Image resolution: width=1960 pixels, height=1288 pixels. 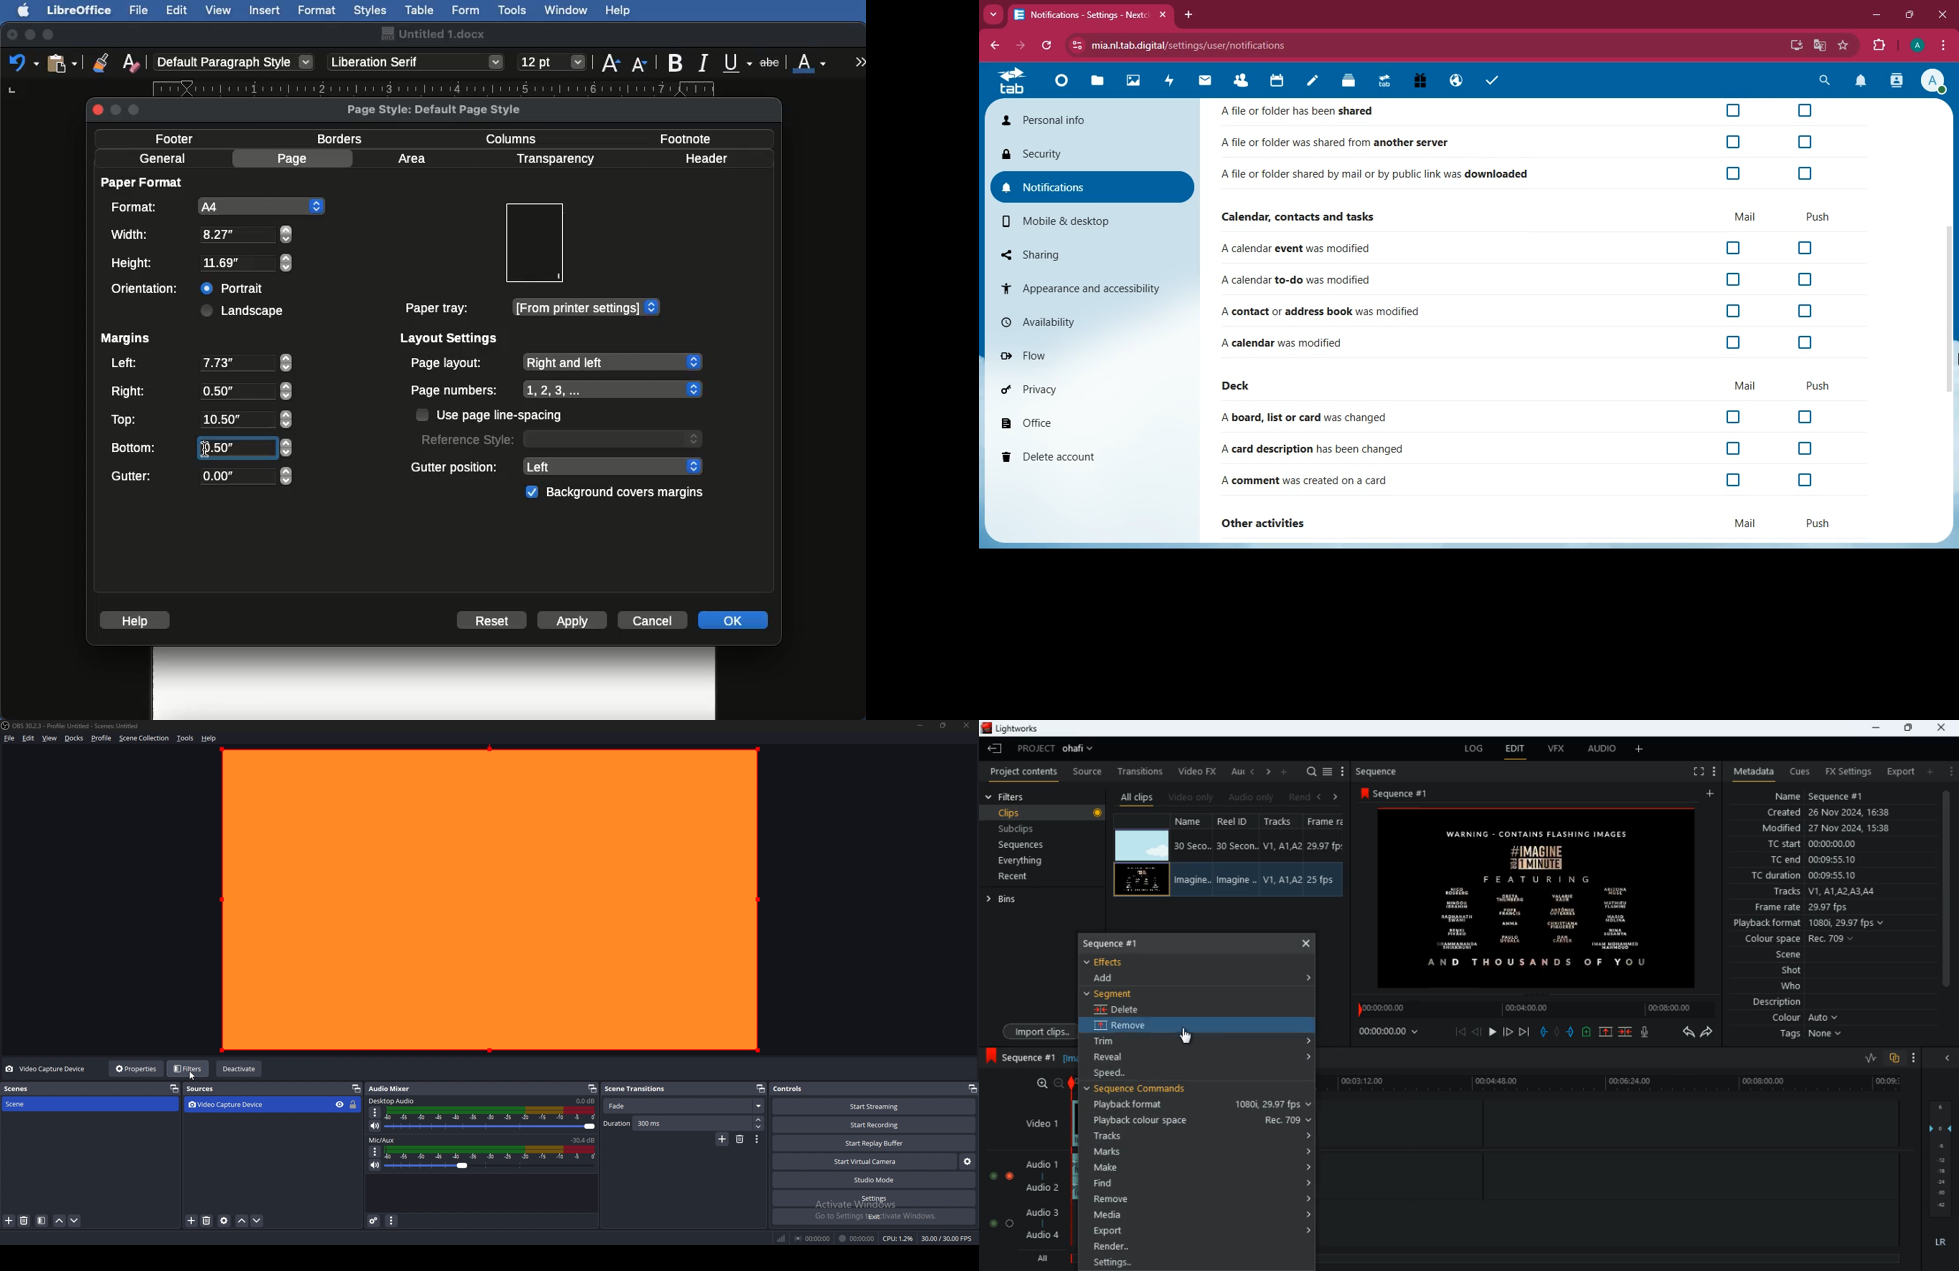 I want to click on sharing, so click(x=1093, y=254).